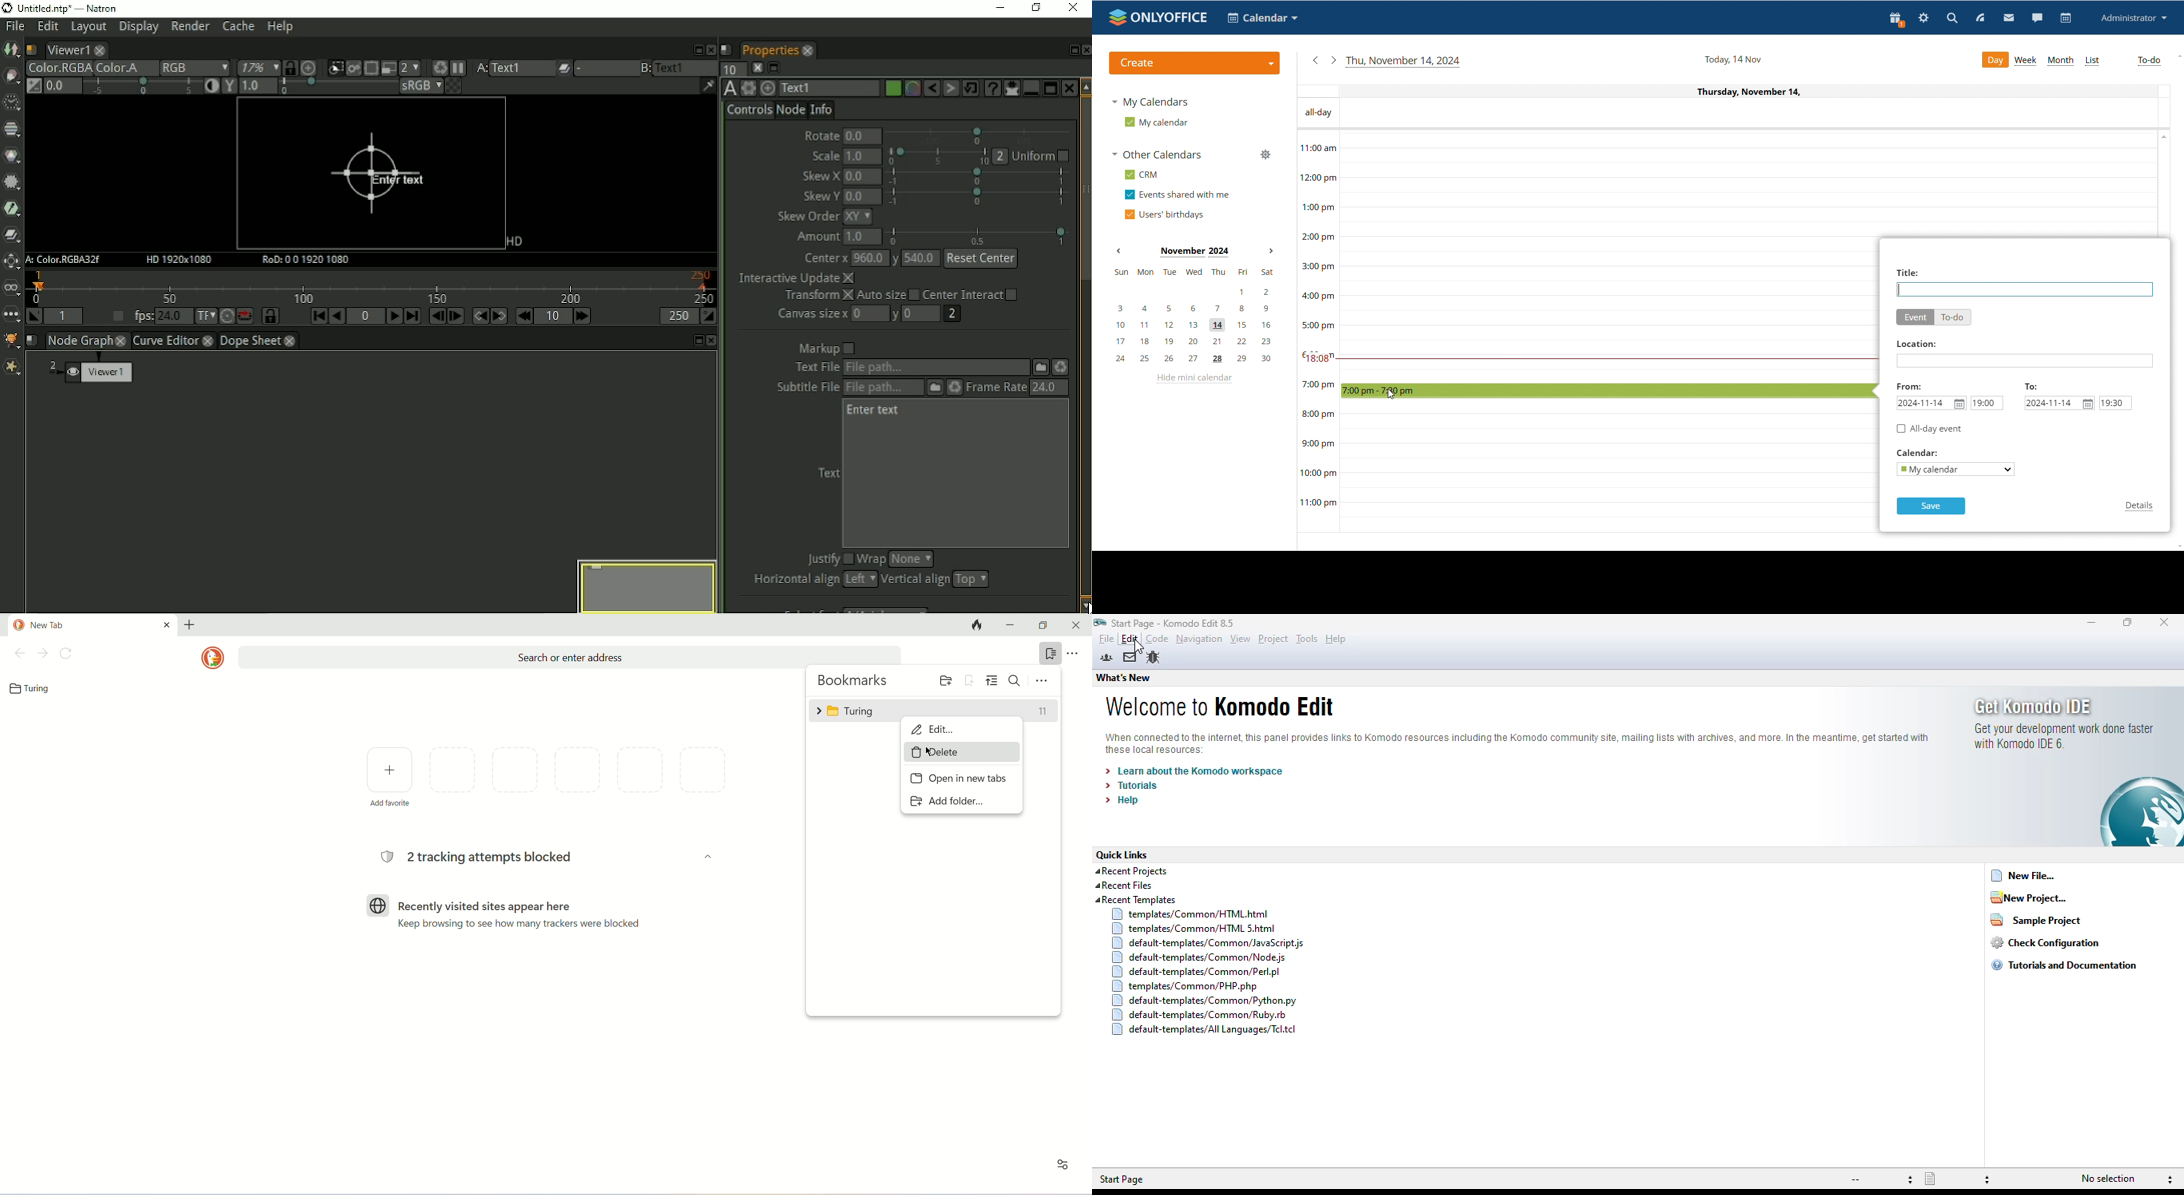 The height and width of the screenshot is (1204, 2184). What do you see at coordinates (1220, 705) in the screenshot?
I see `welcome to Komodo Edit` at bounding box center [1220, 705].